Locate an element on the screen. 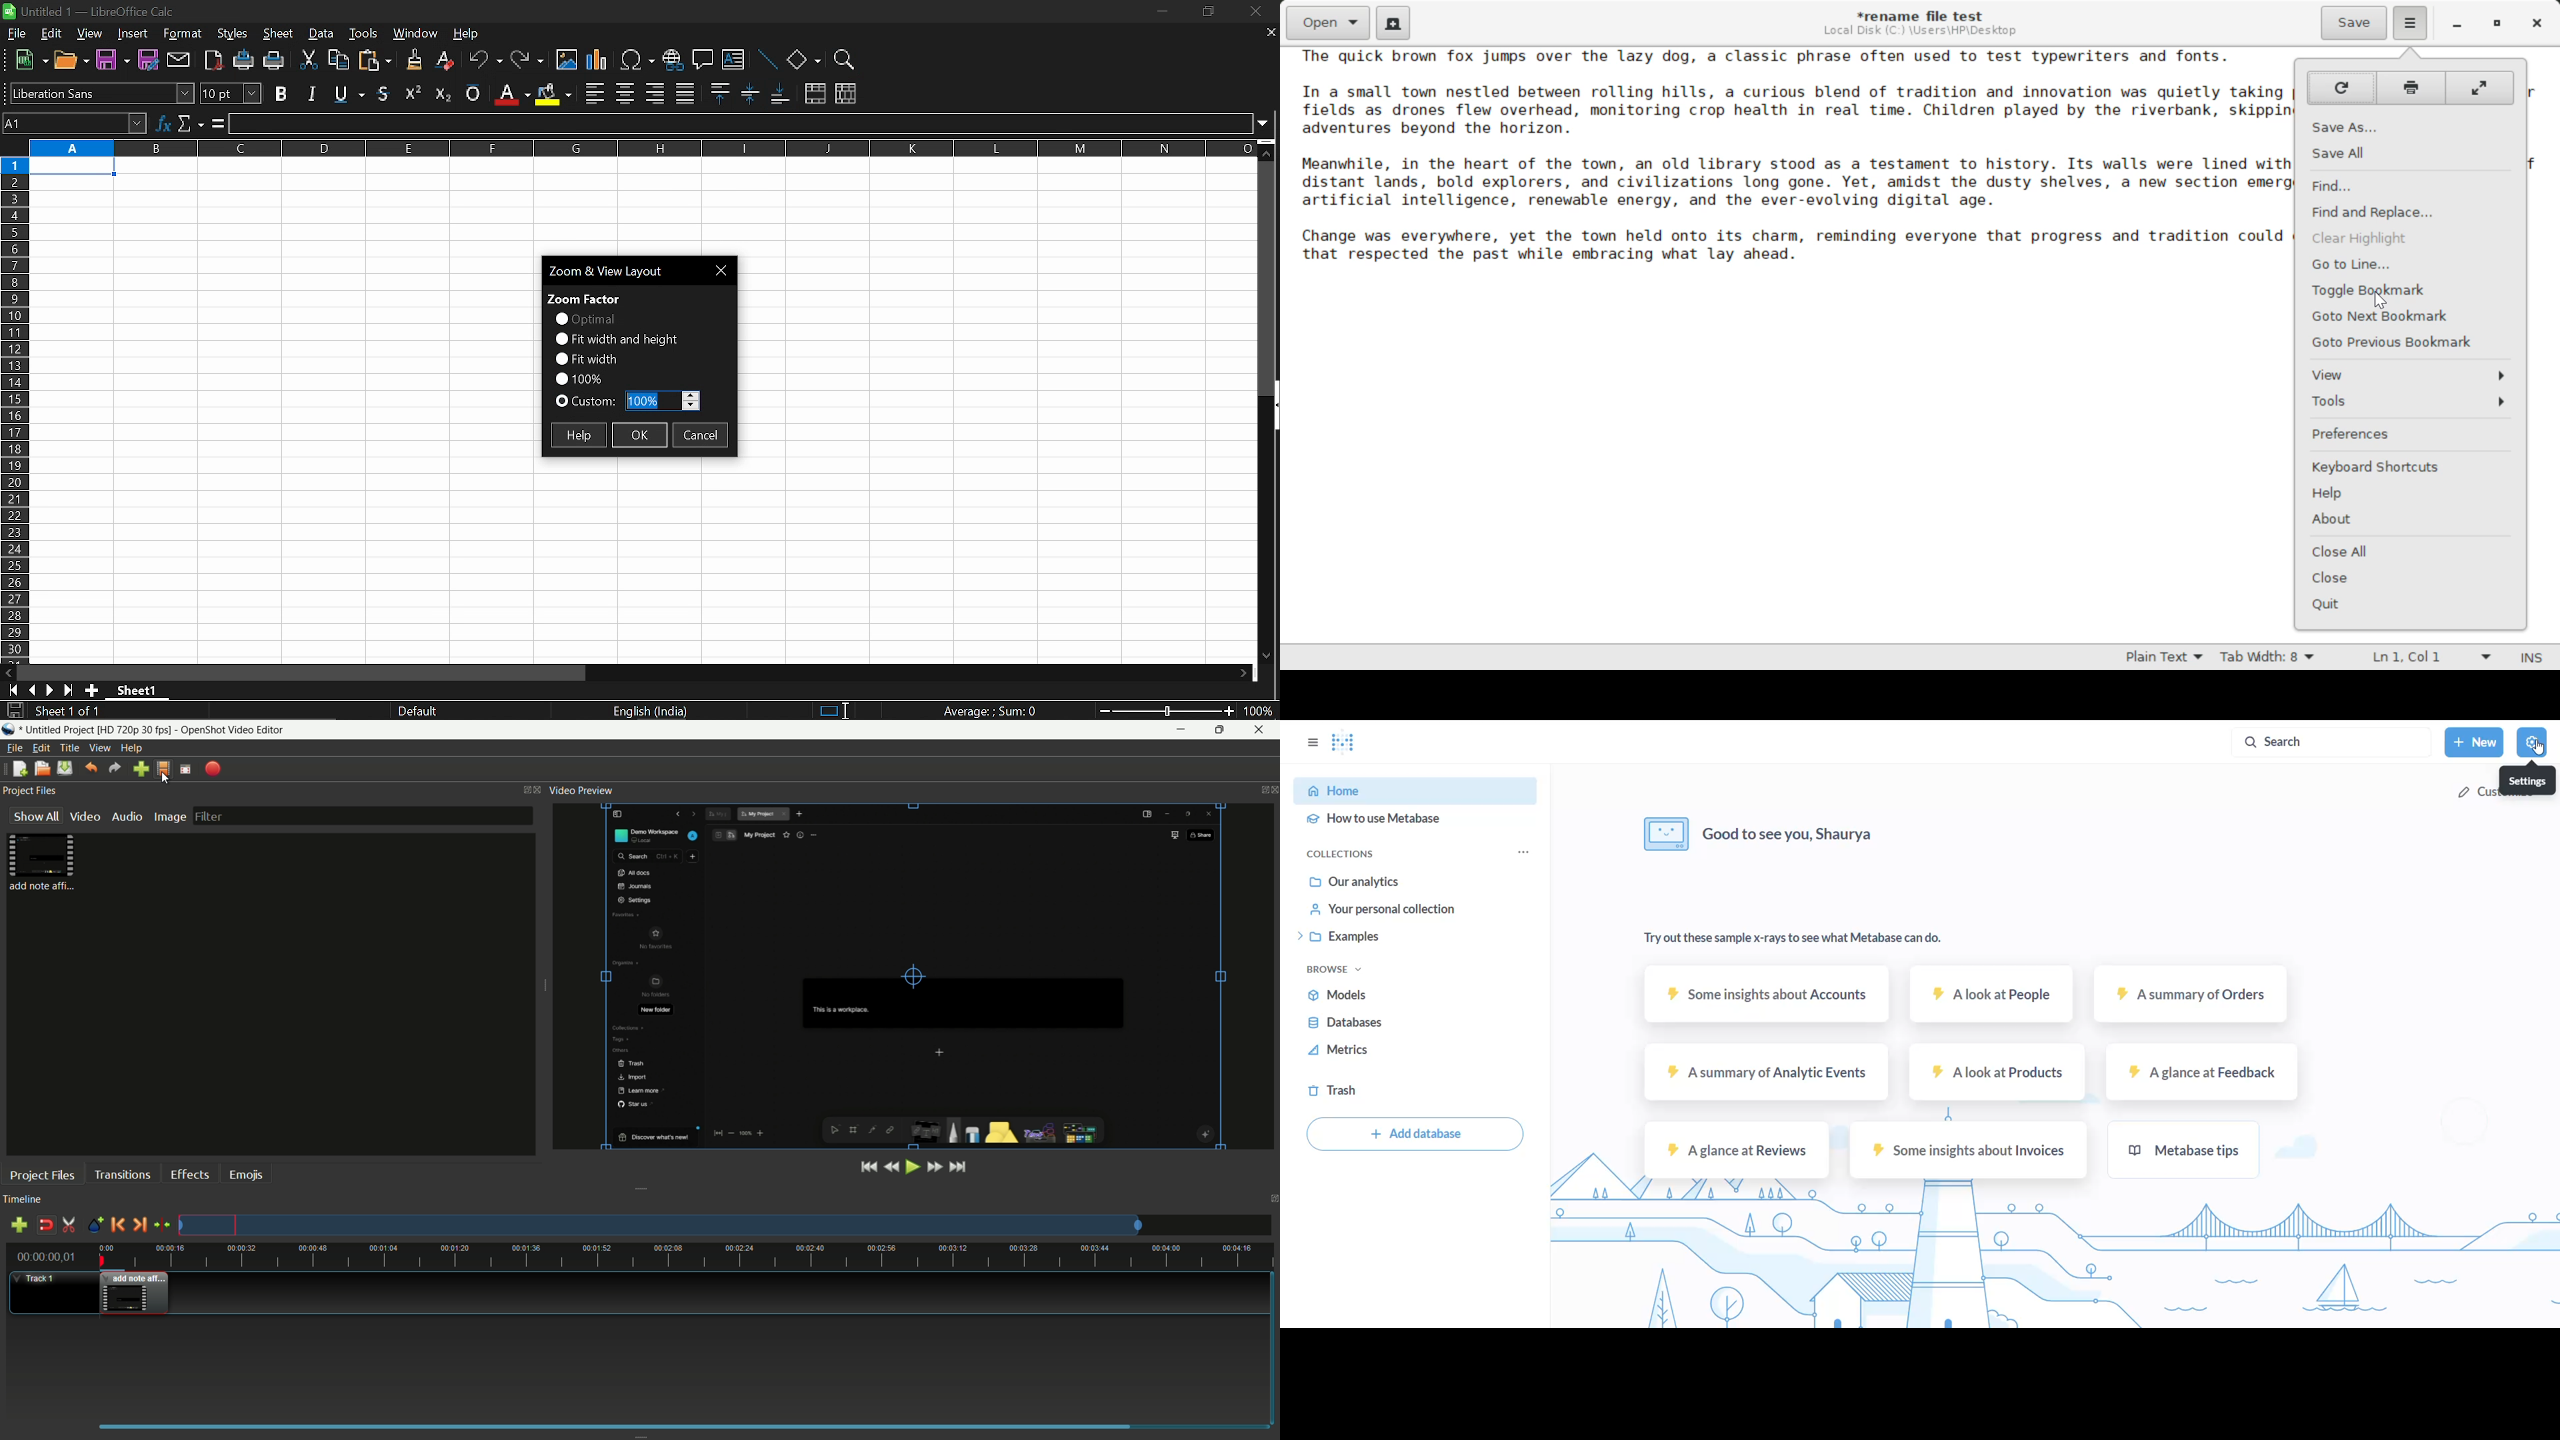  show all is located at coordinates (33, 816).